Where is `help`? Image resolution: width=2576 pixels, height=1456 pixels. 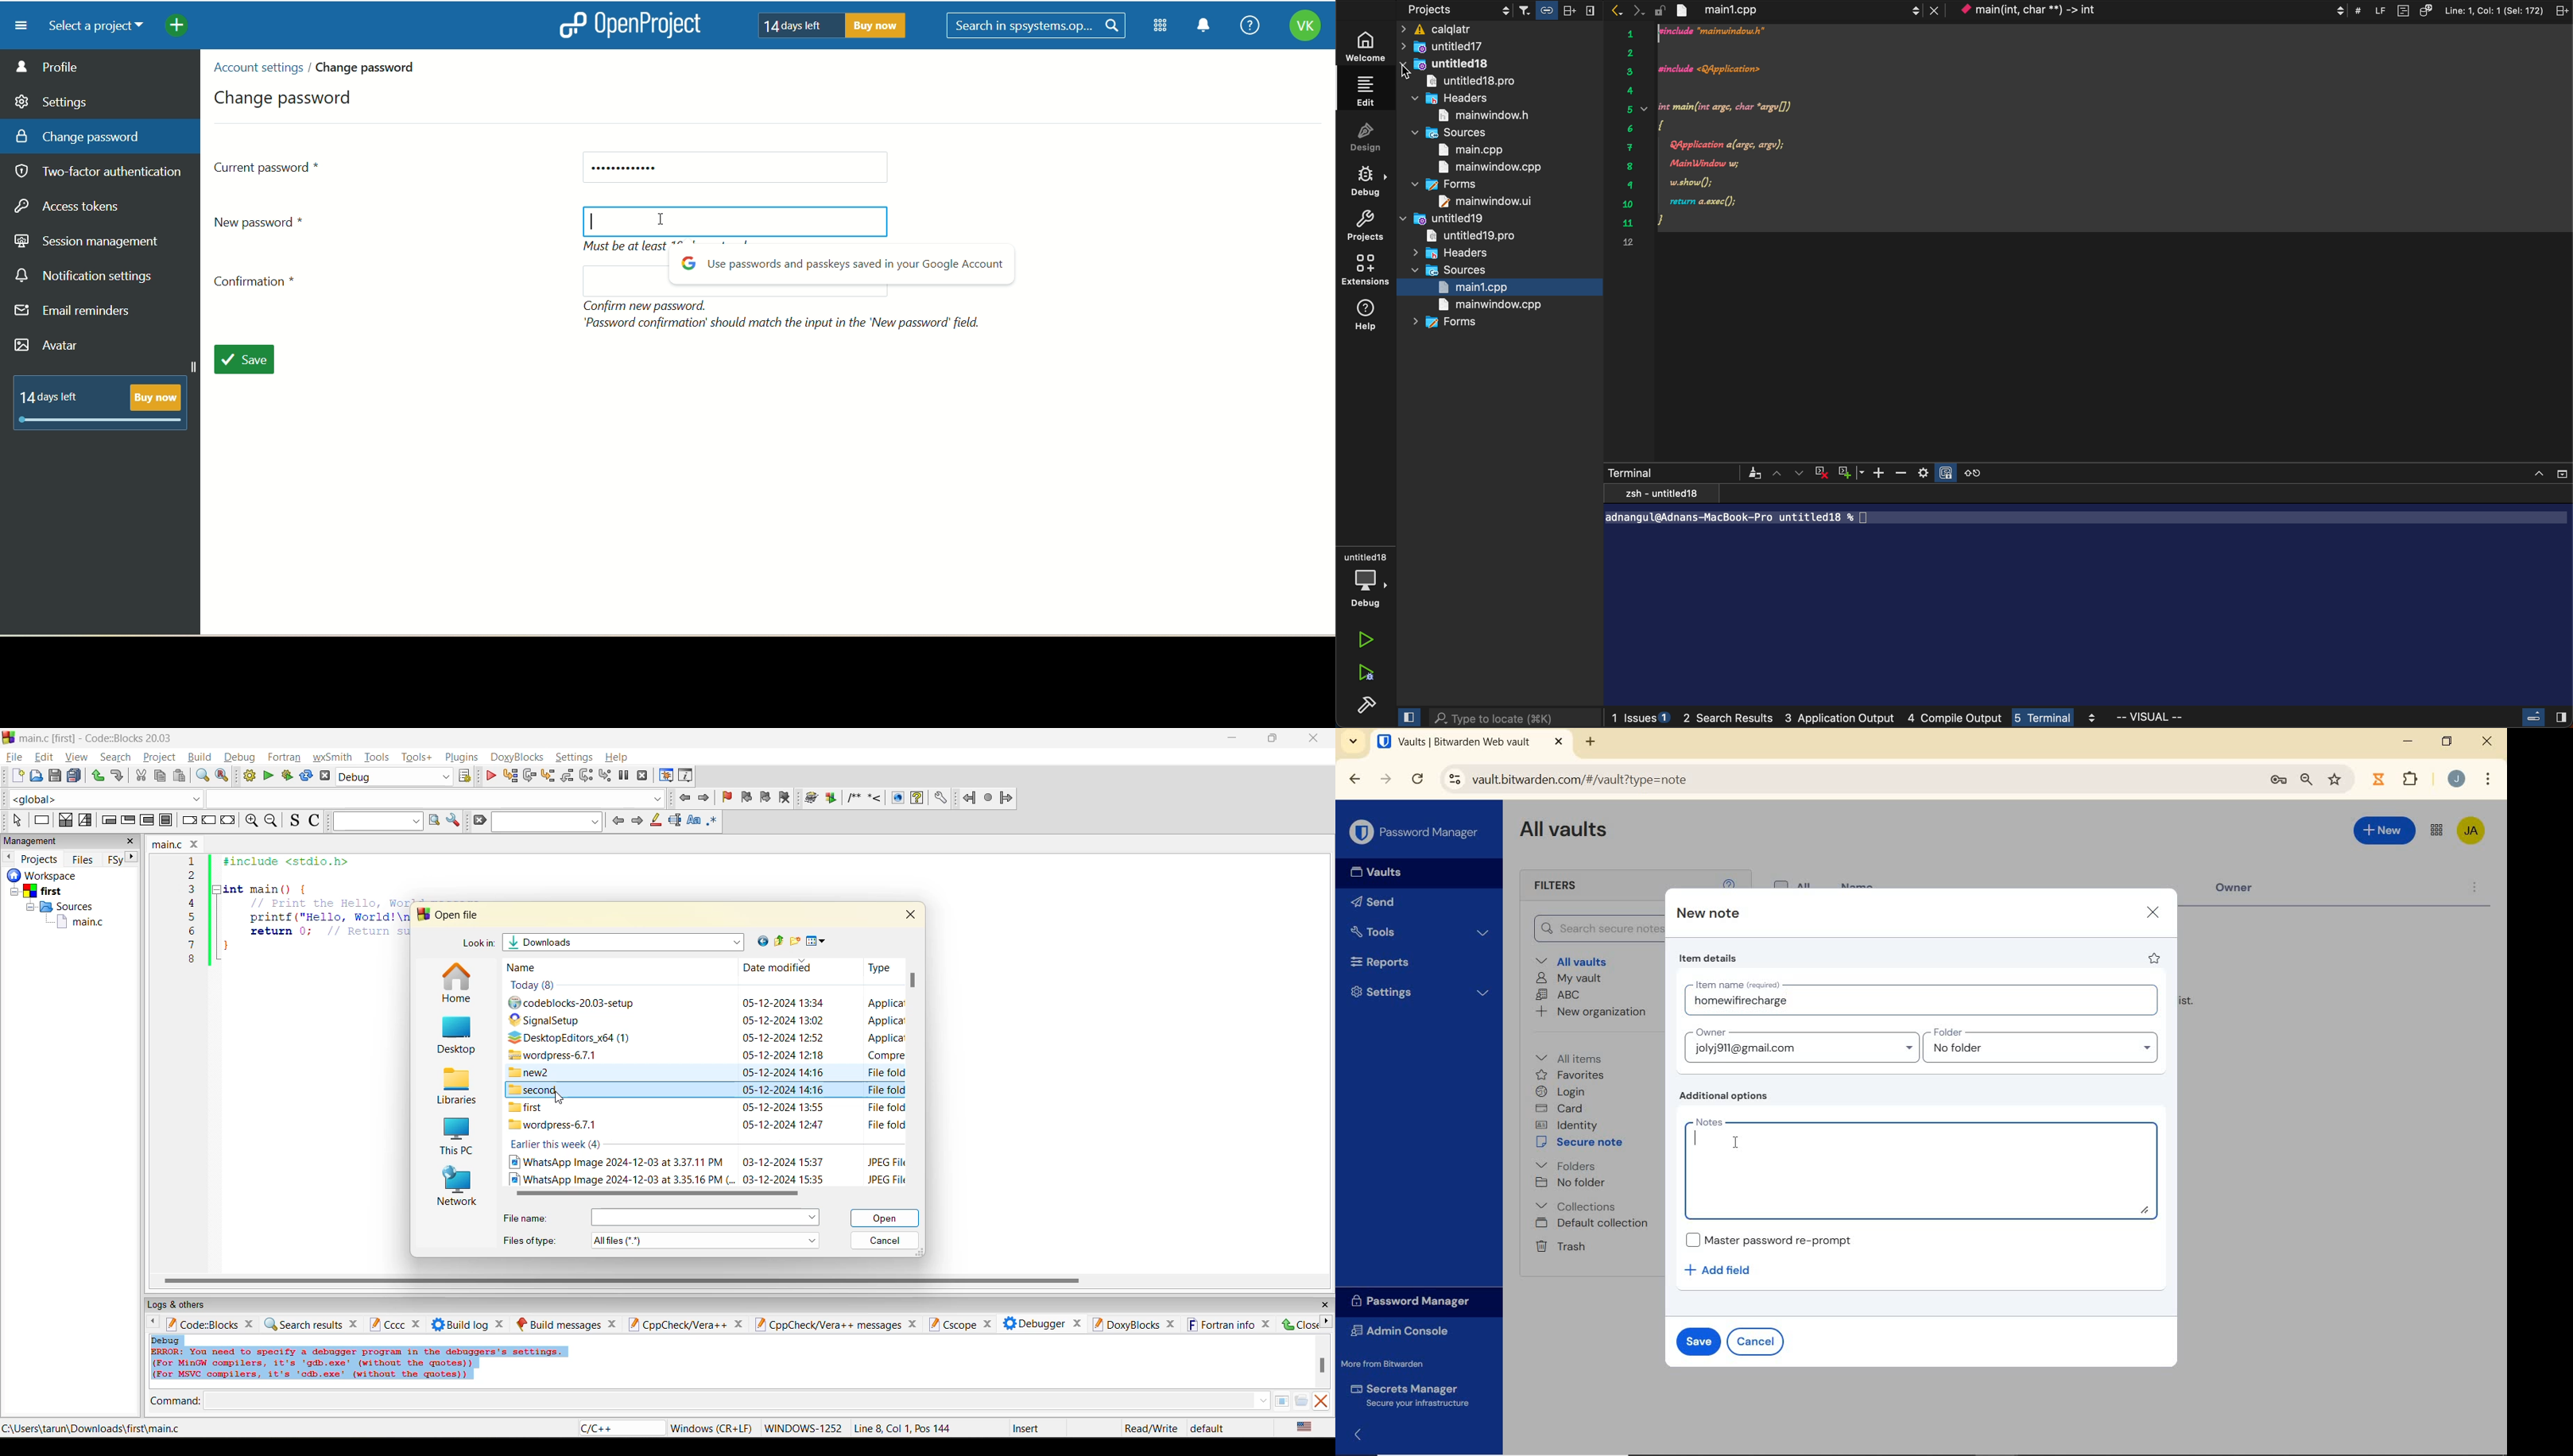 help is located at coordinates (917, 798).